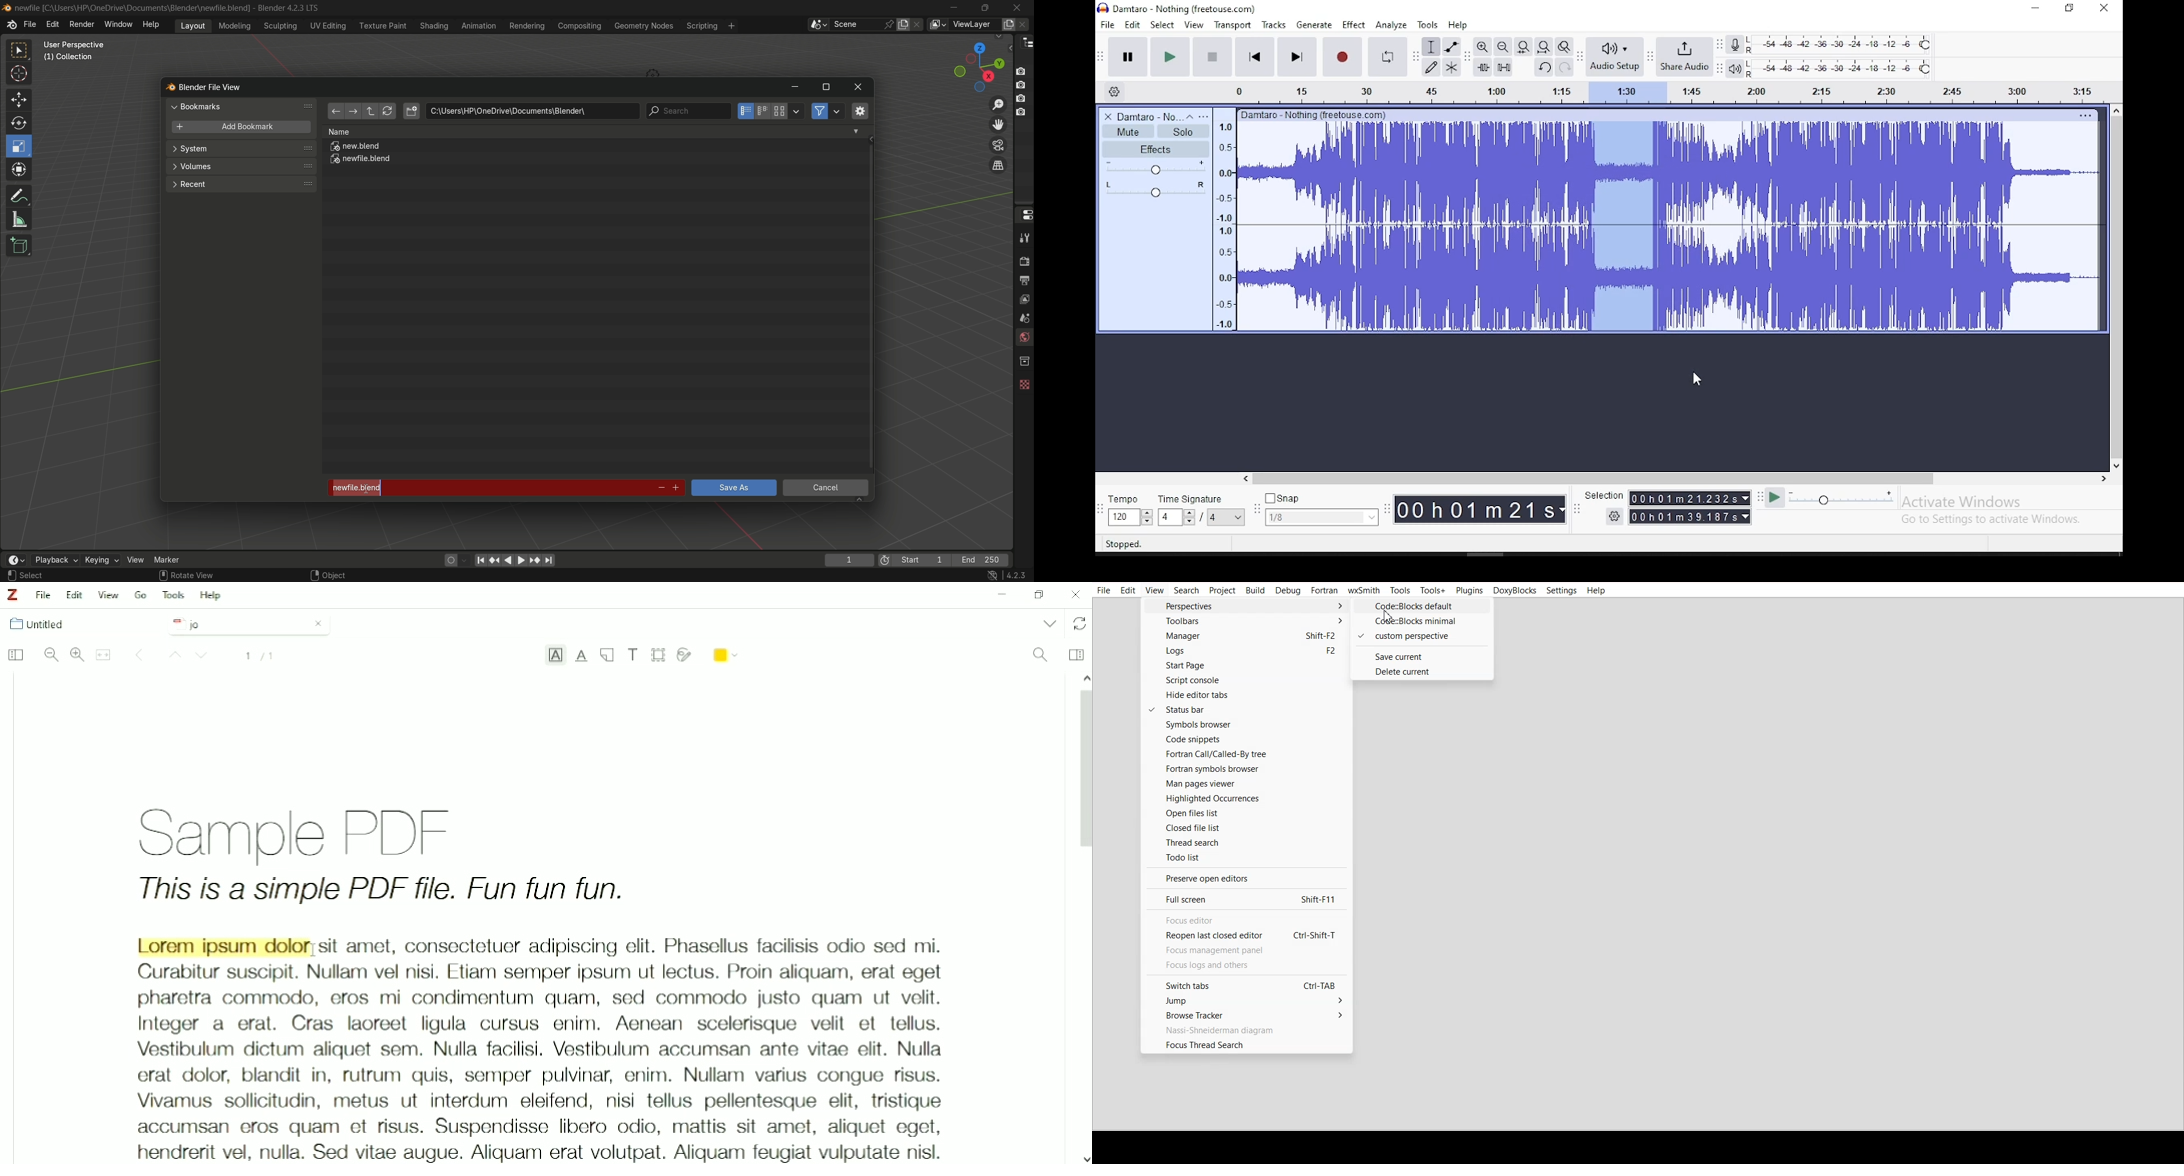  Describe the element at coordinates (1149, 116) in the screenshot. I see `Damtaro No` at that location.